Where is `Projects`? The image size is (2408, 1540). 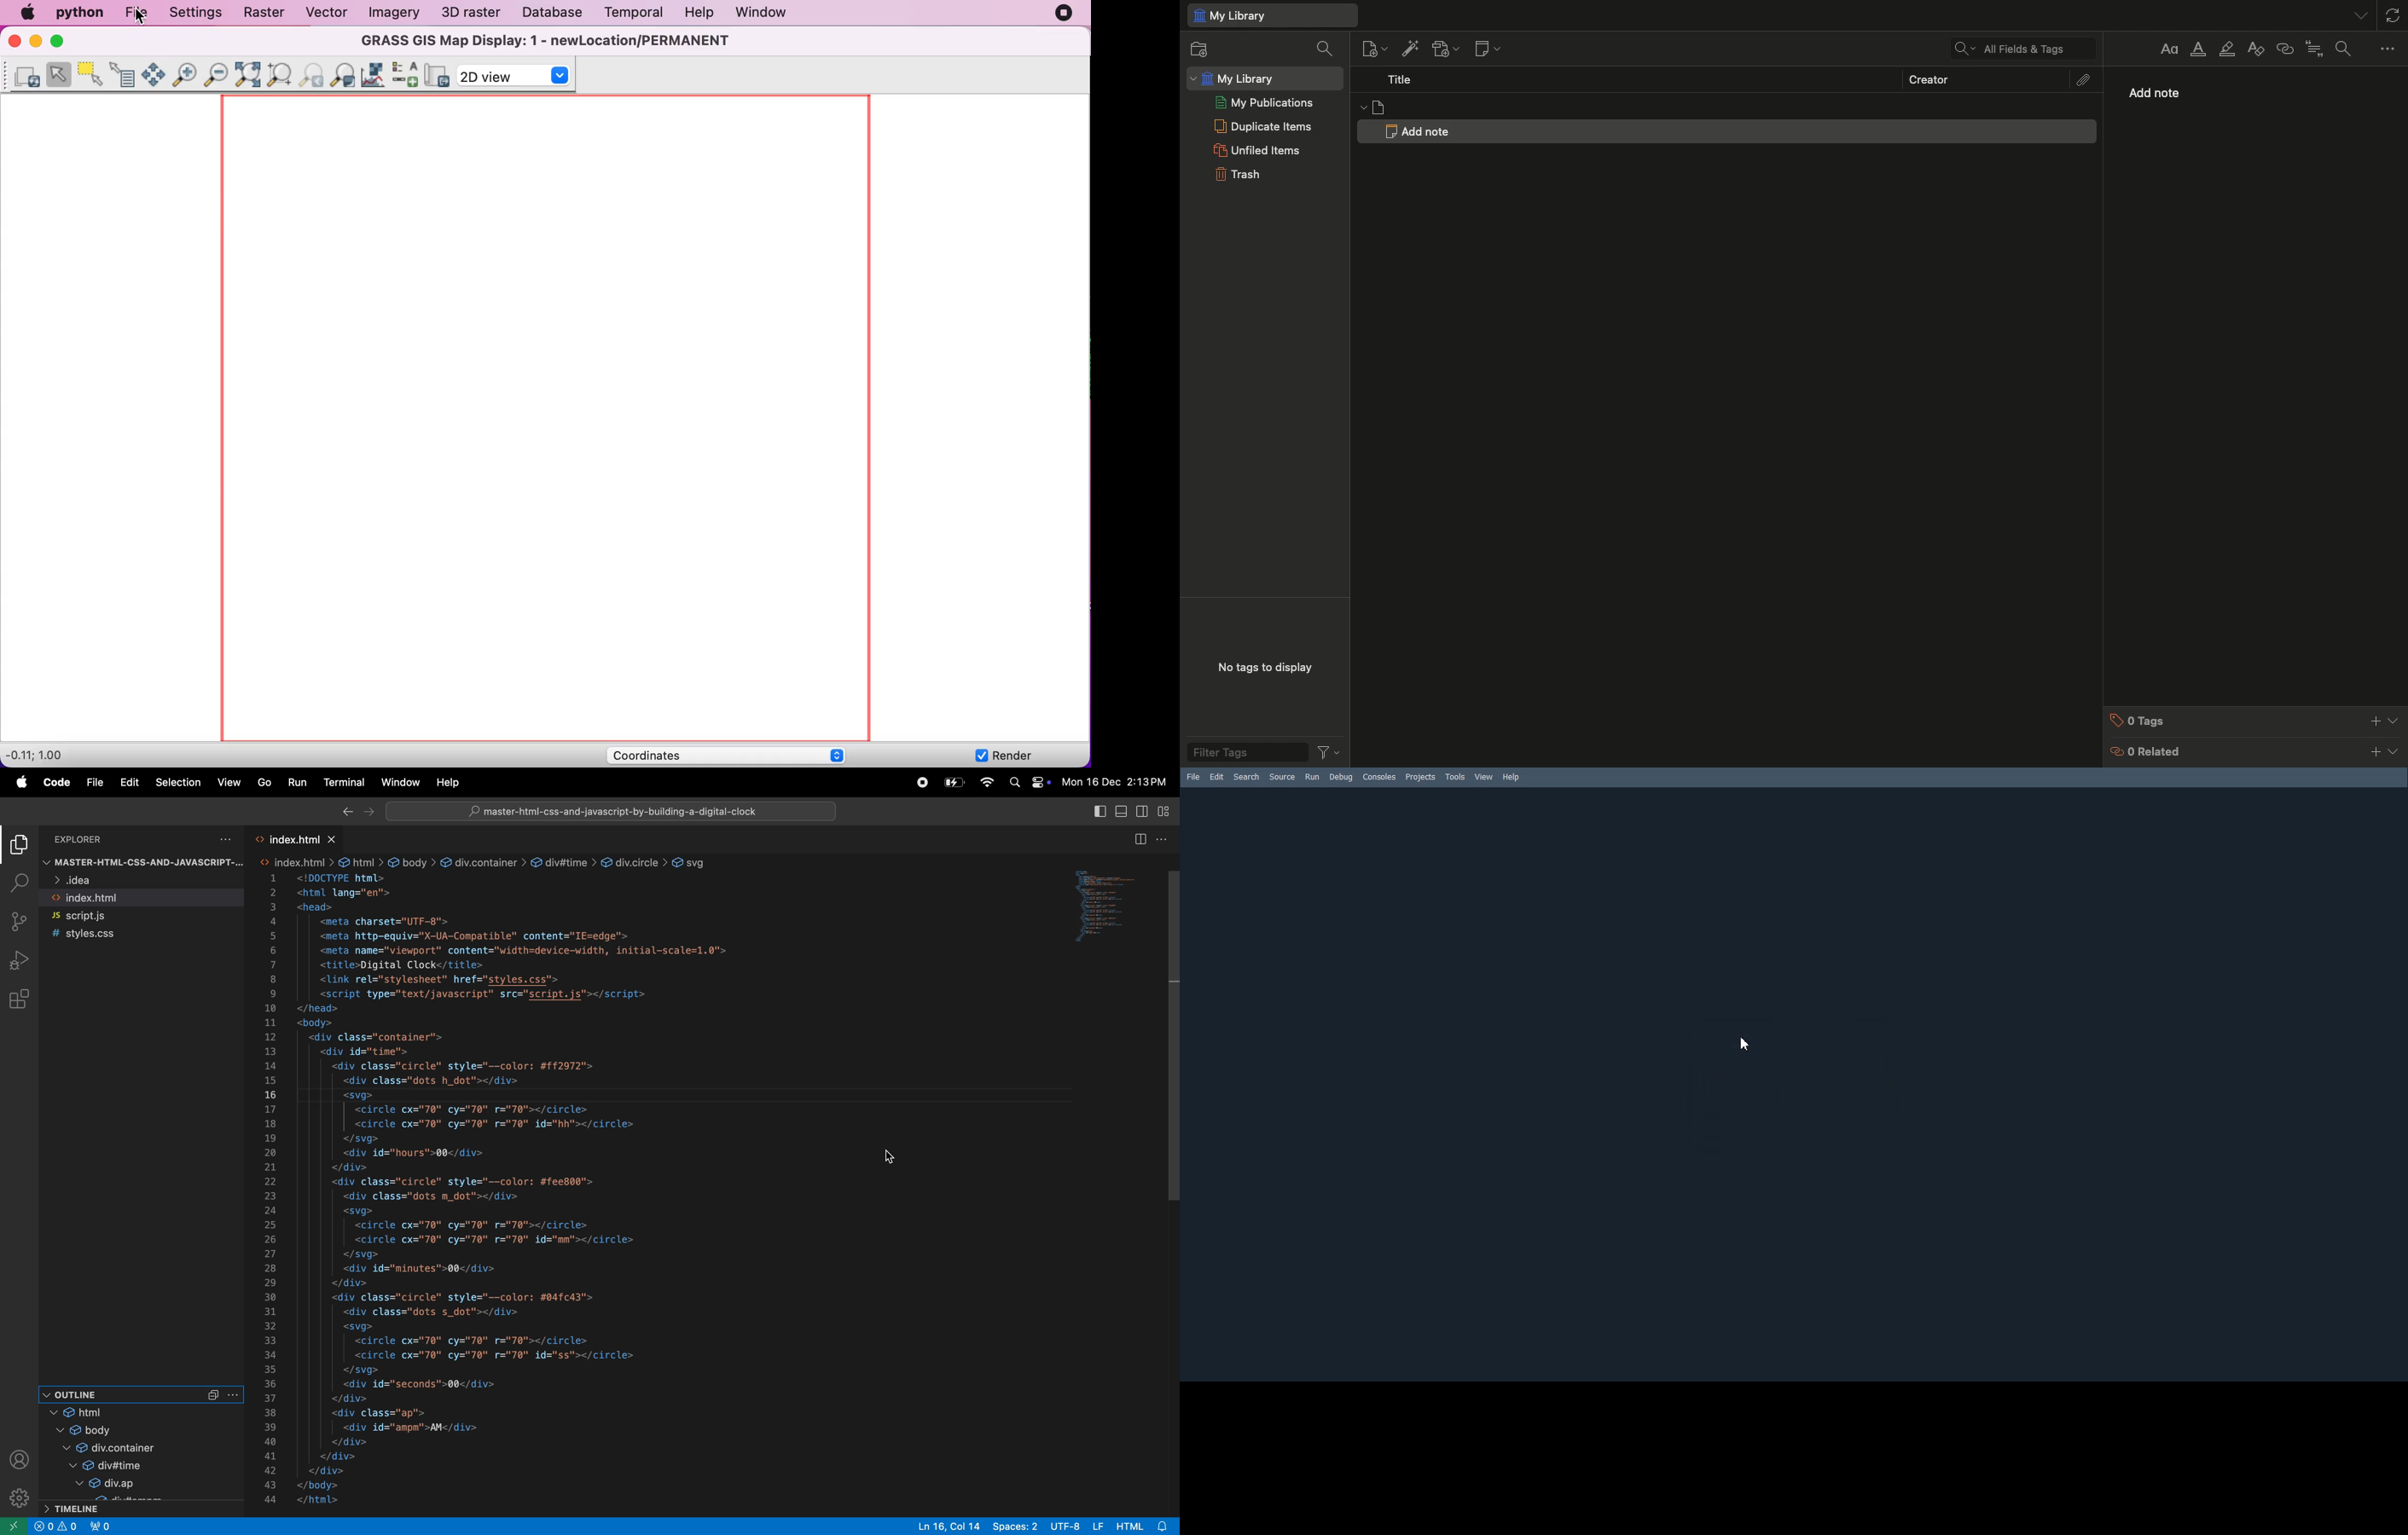
Projects is located at coordinates (1420, 777).